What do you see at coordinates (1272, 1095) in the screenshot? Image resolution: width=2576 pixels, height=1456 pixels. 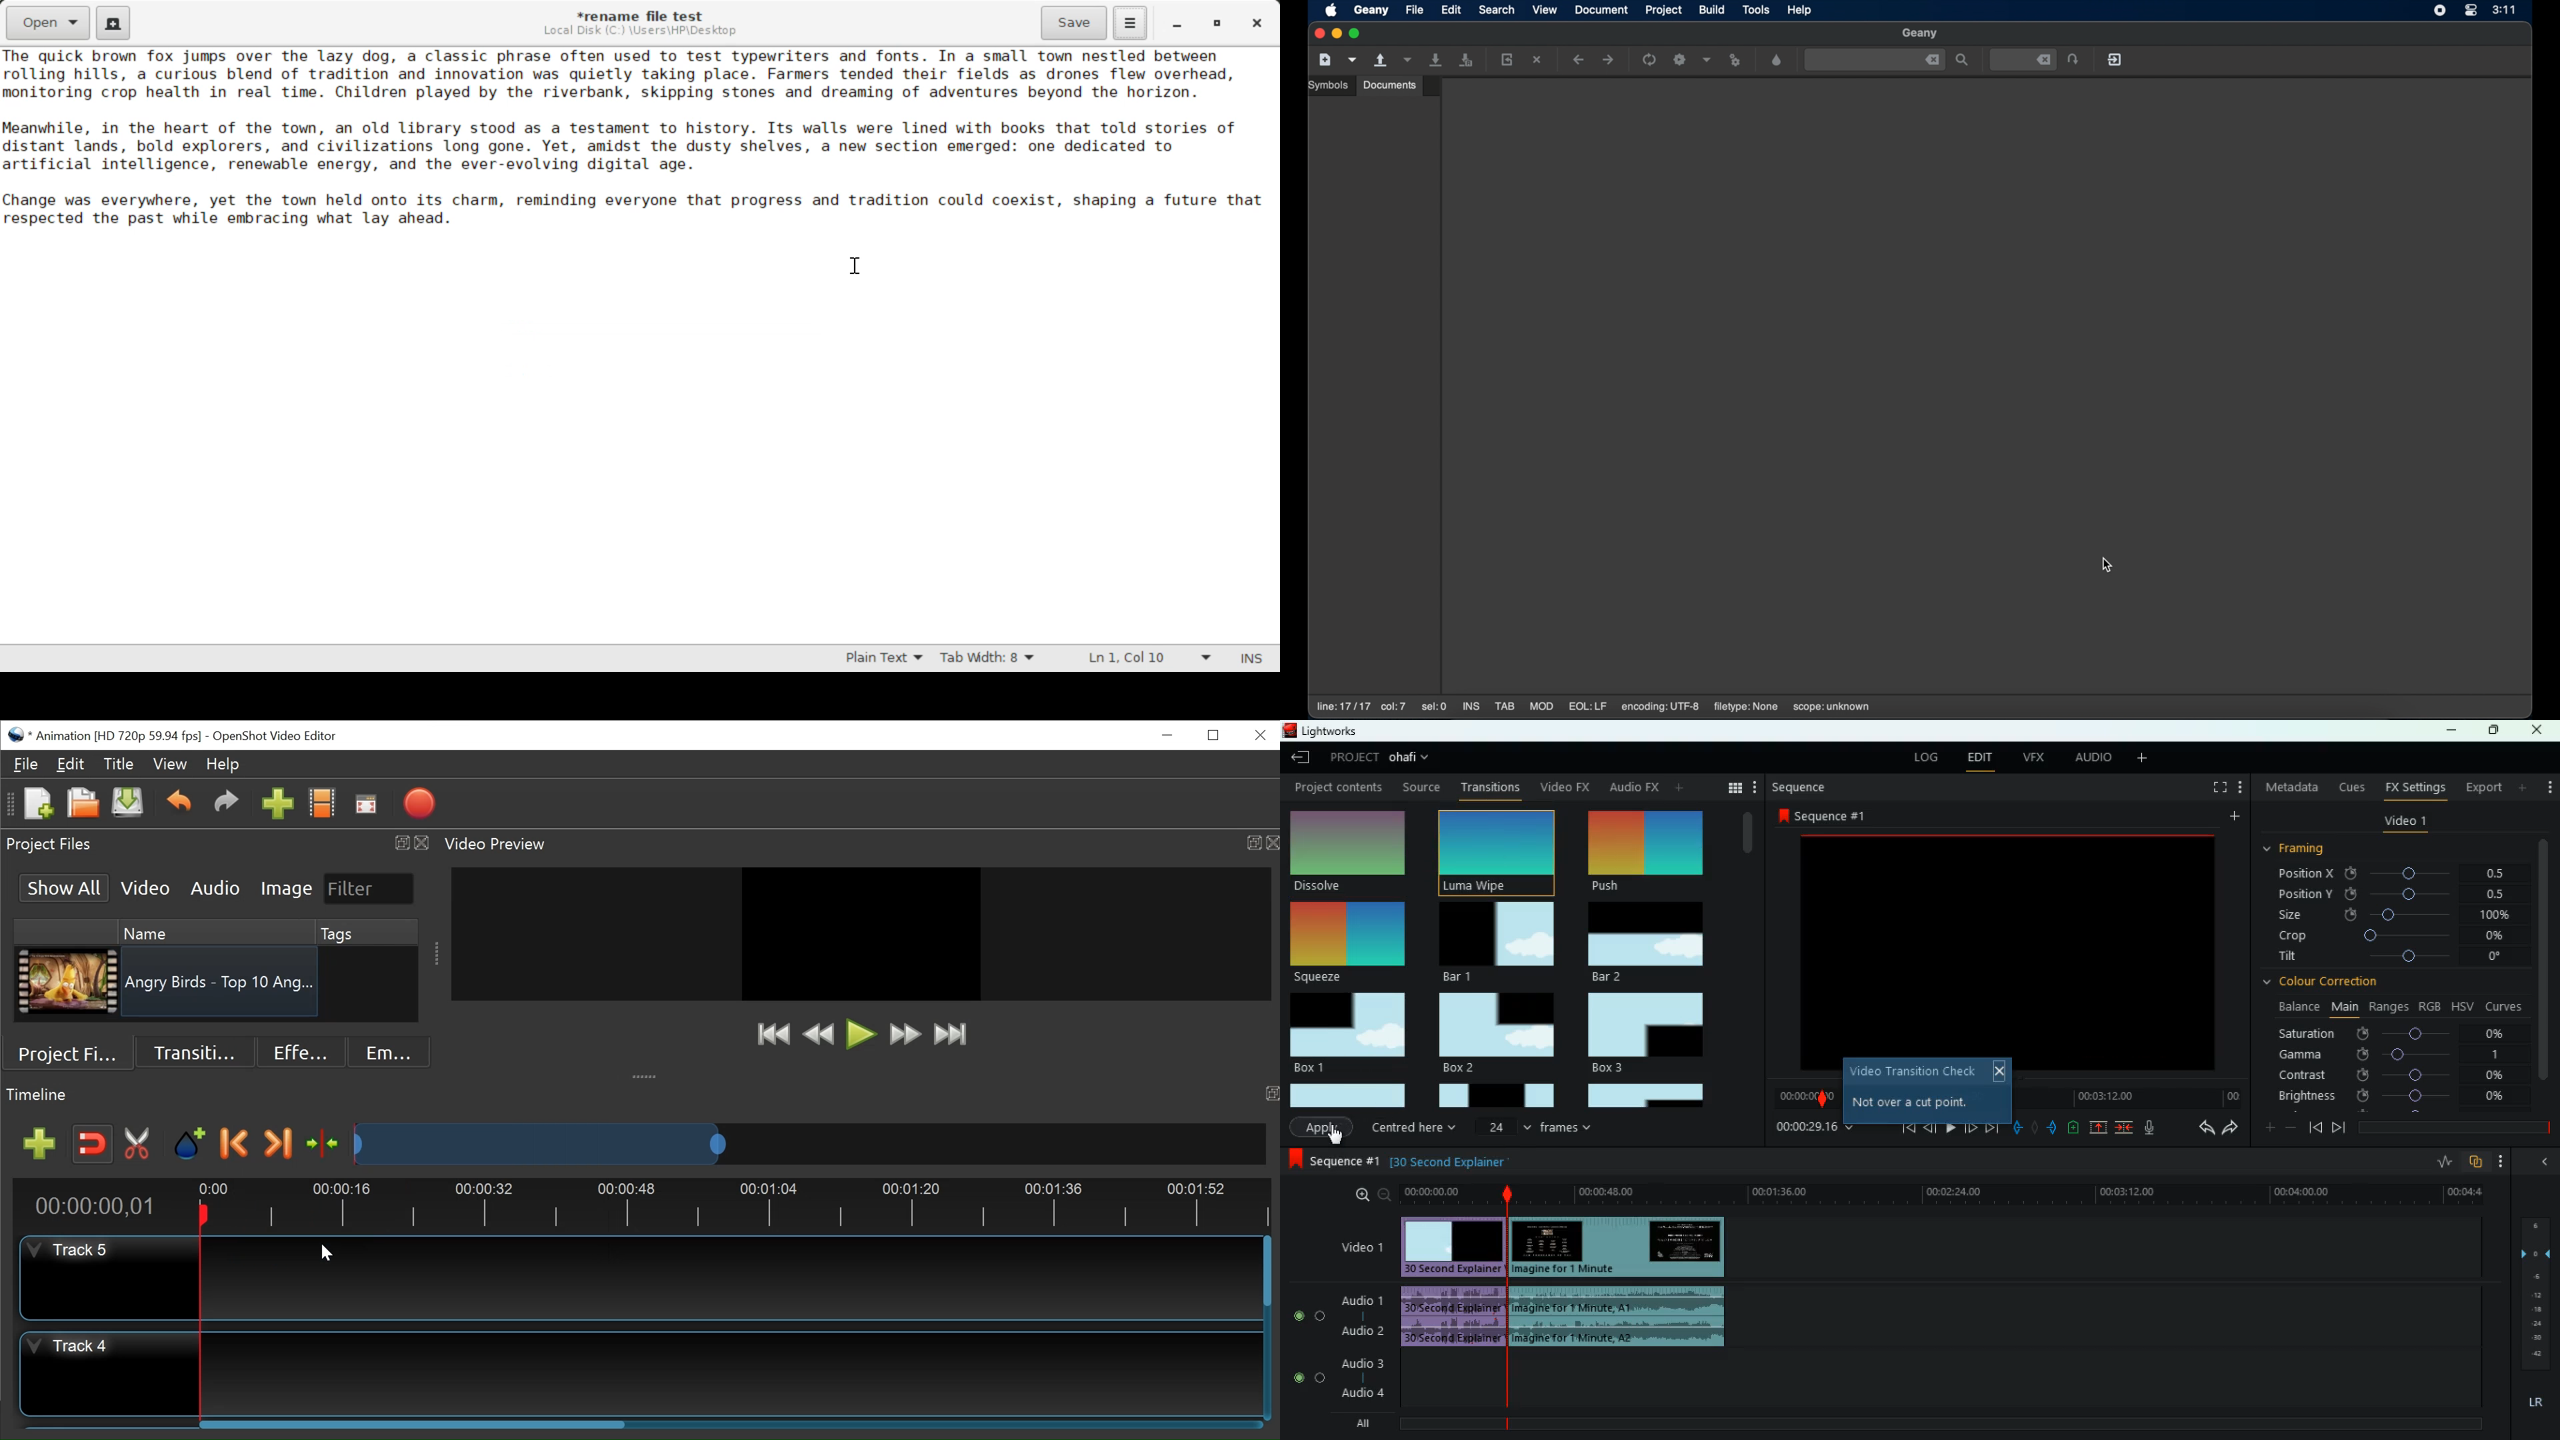 I see `Maximize` at bounding box center [1272, 1095].